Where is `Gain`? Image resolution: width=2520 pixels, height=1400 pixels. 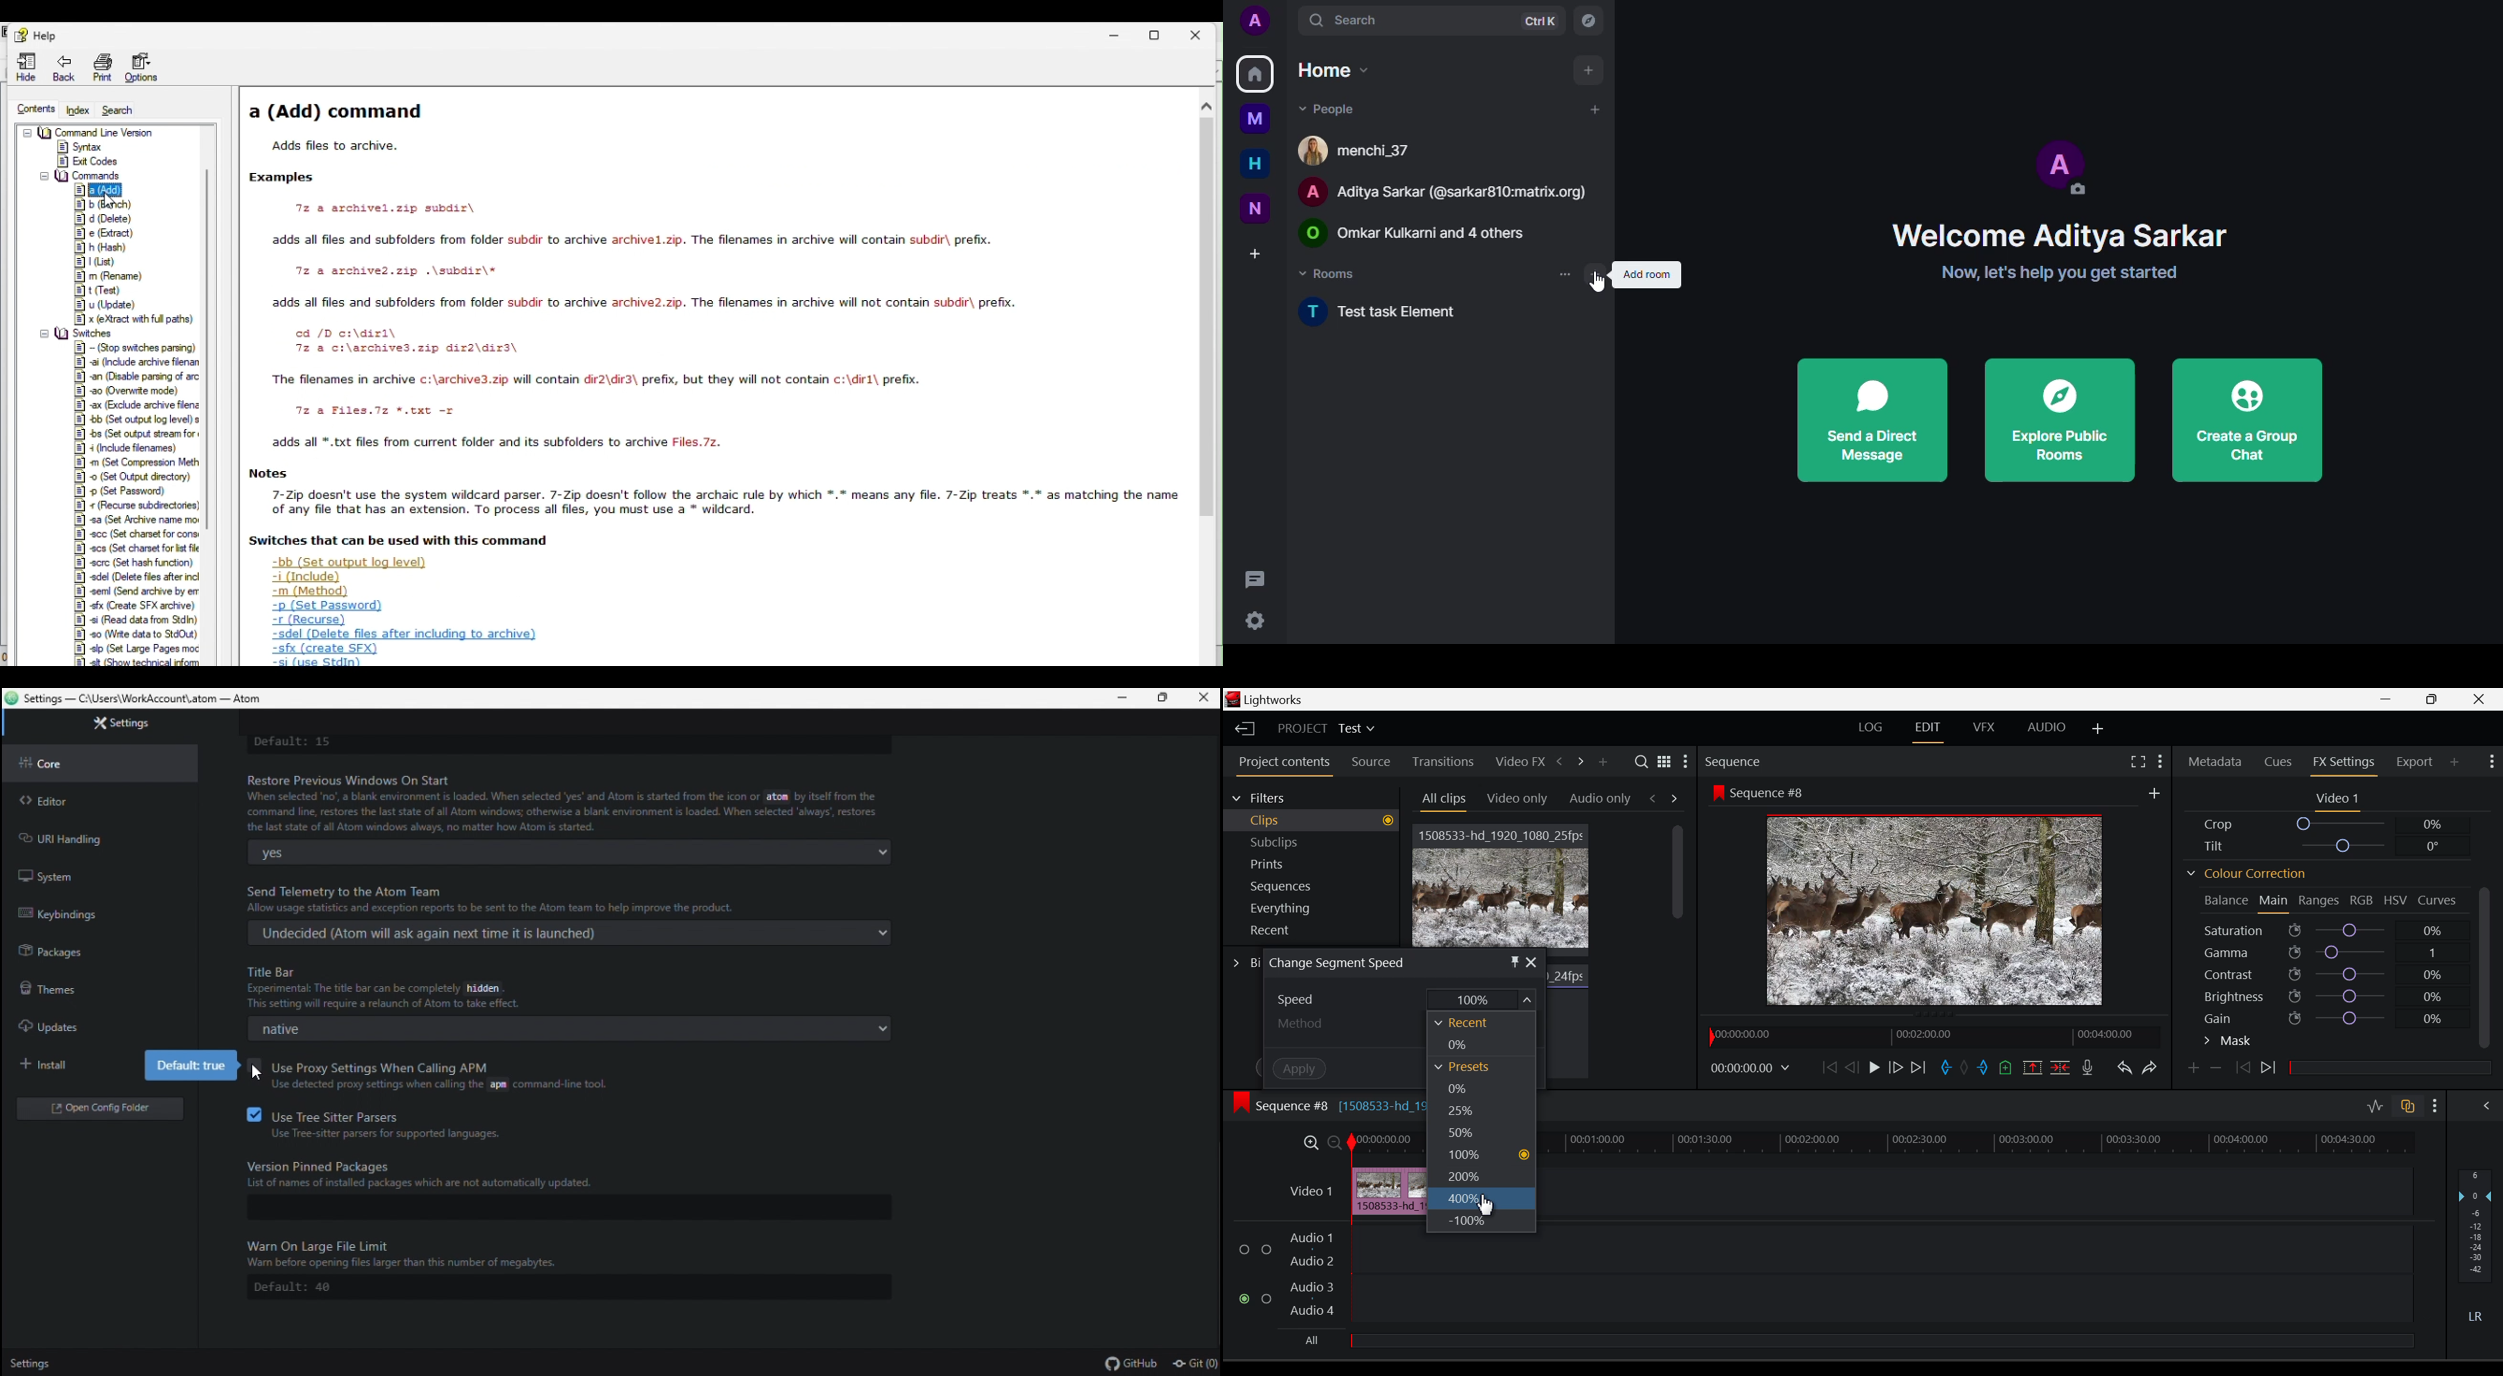 Gain is located at coordinates (2327, 1021).